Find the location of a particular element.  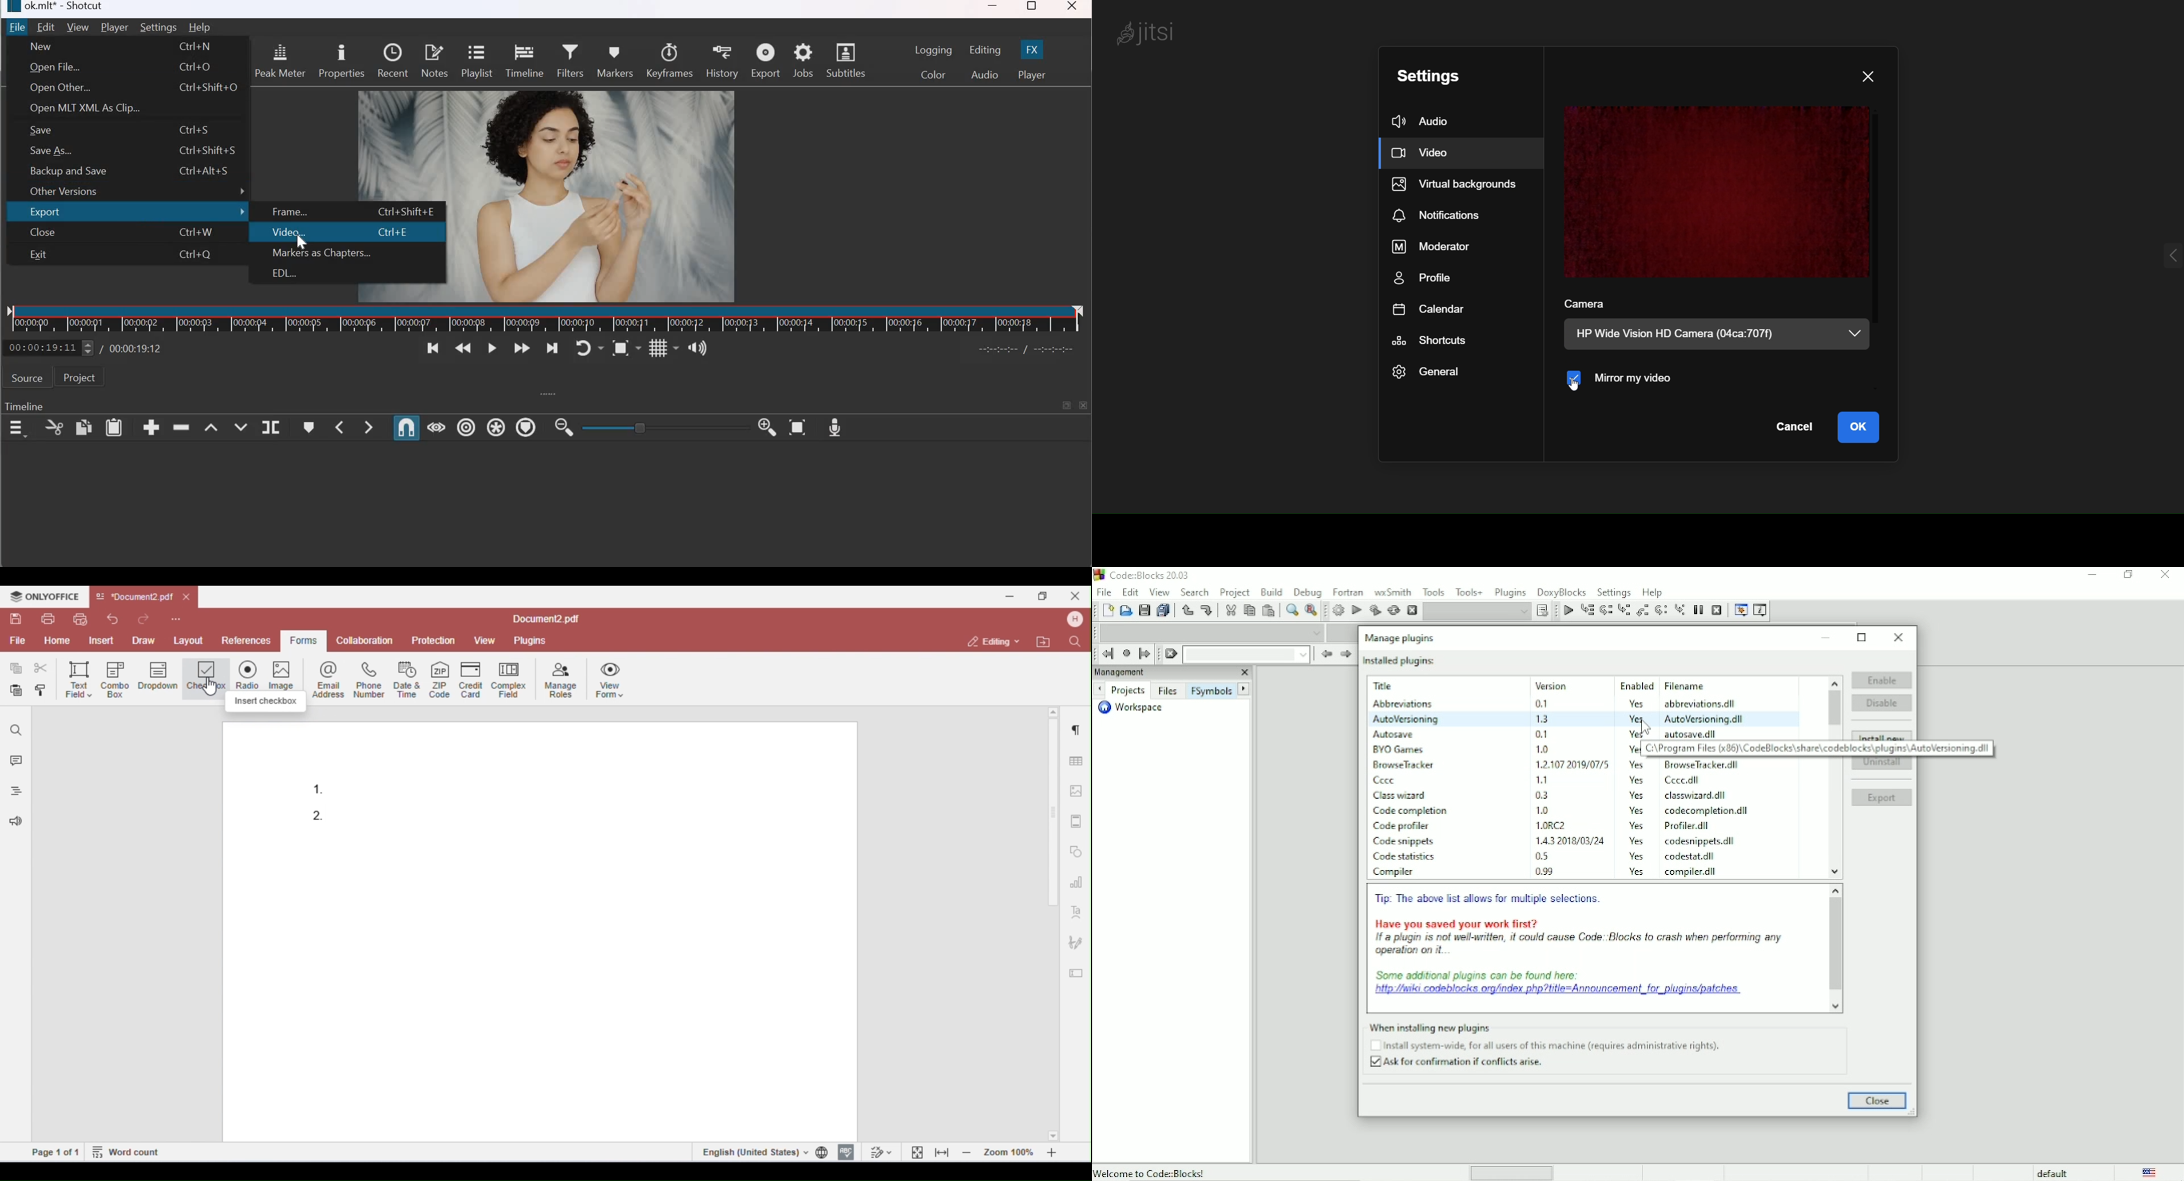

Snap is located at coordinates (407, 428).